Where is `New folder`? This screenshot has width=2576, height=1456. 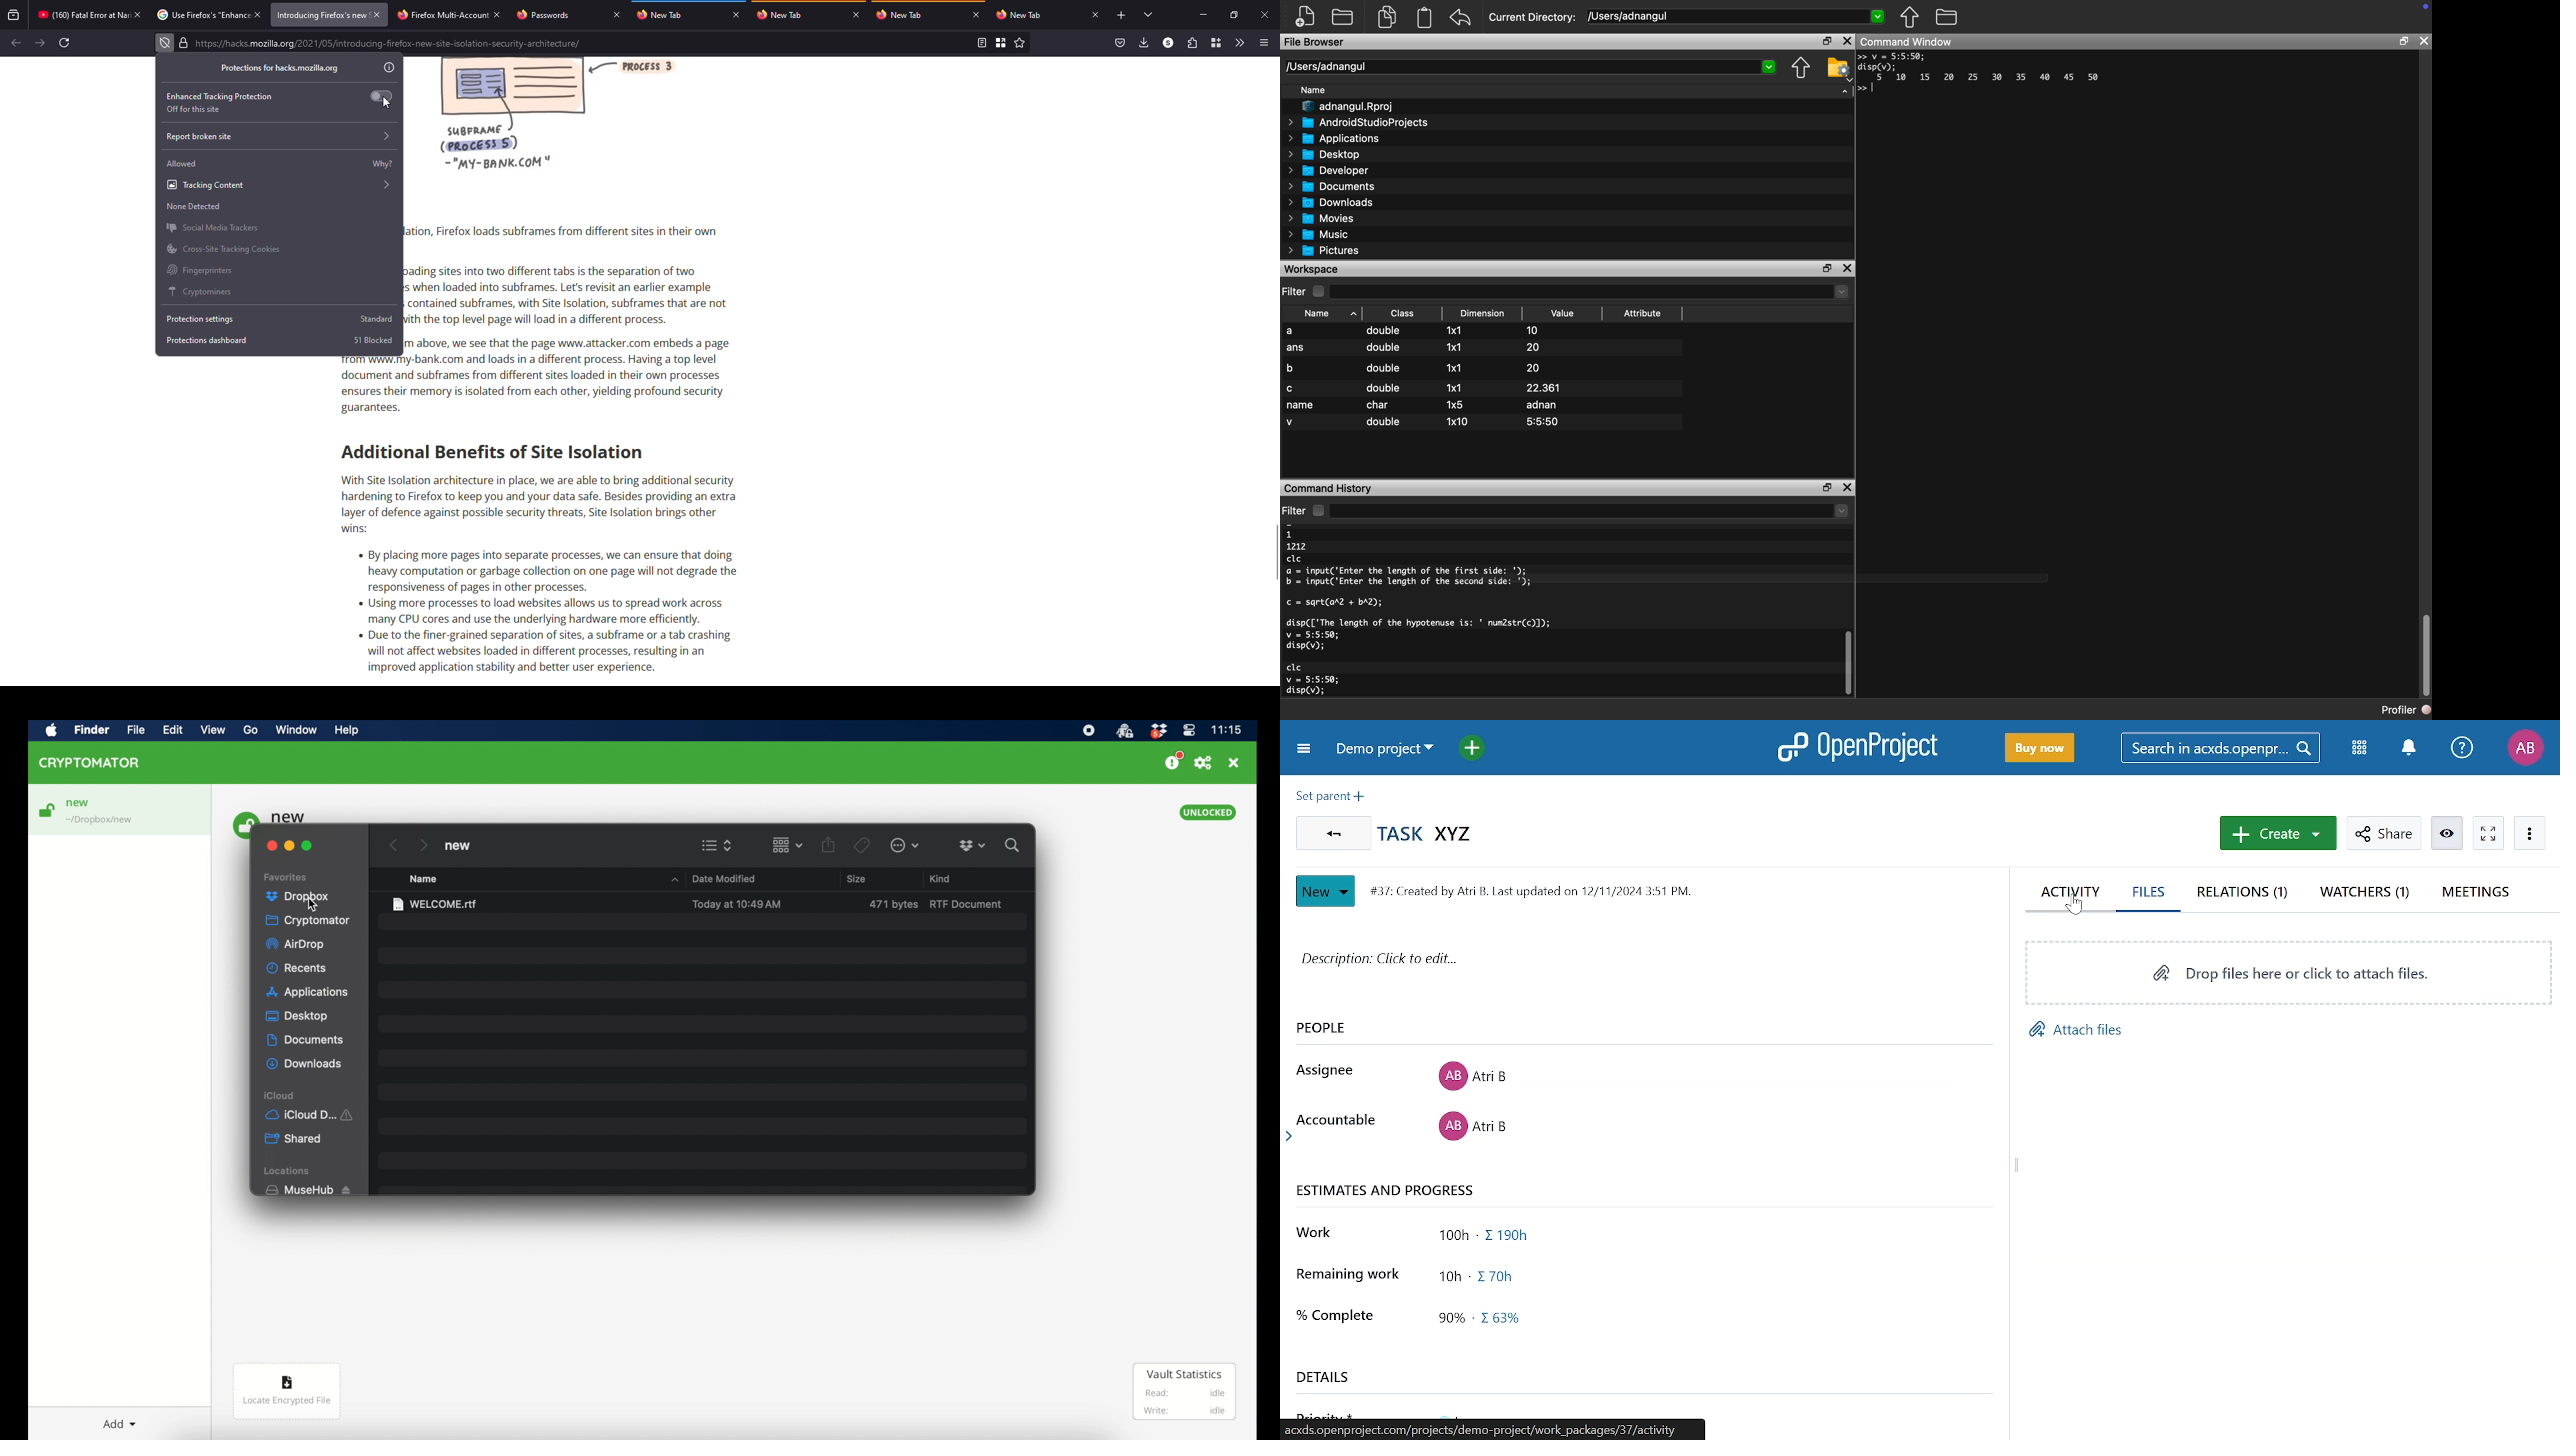
New folder is located at coordinates (1342, 16).